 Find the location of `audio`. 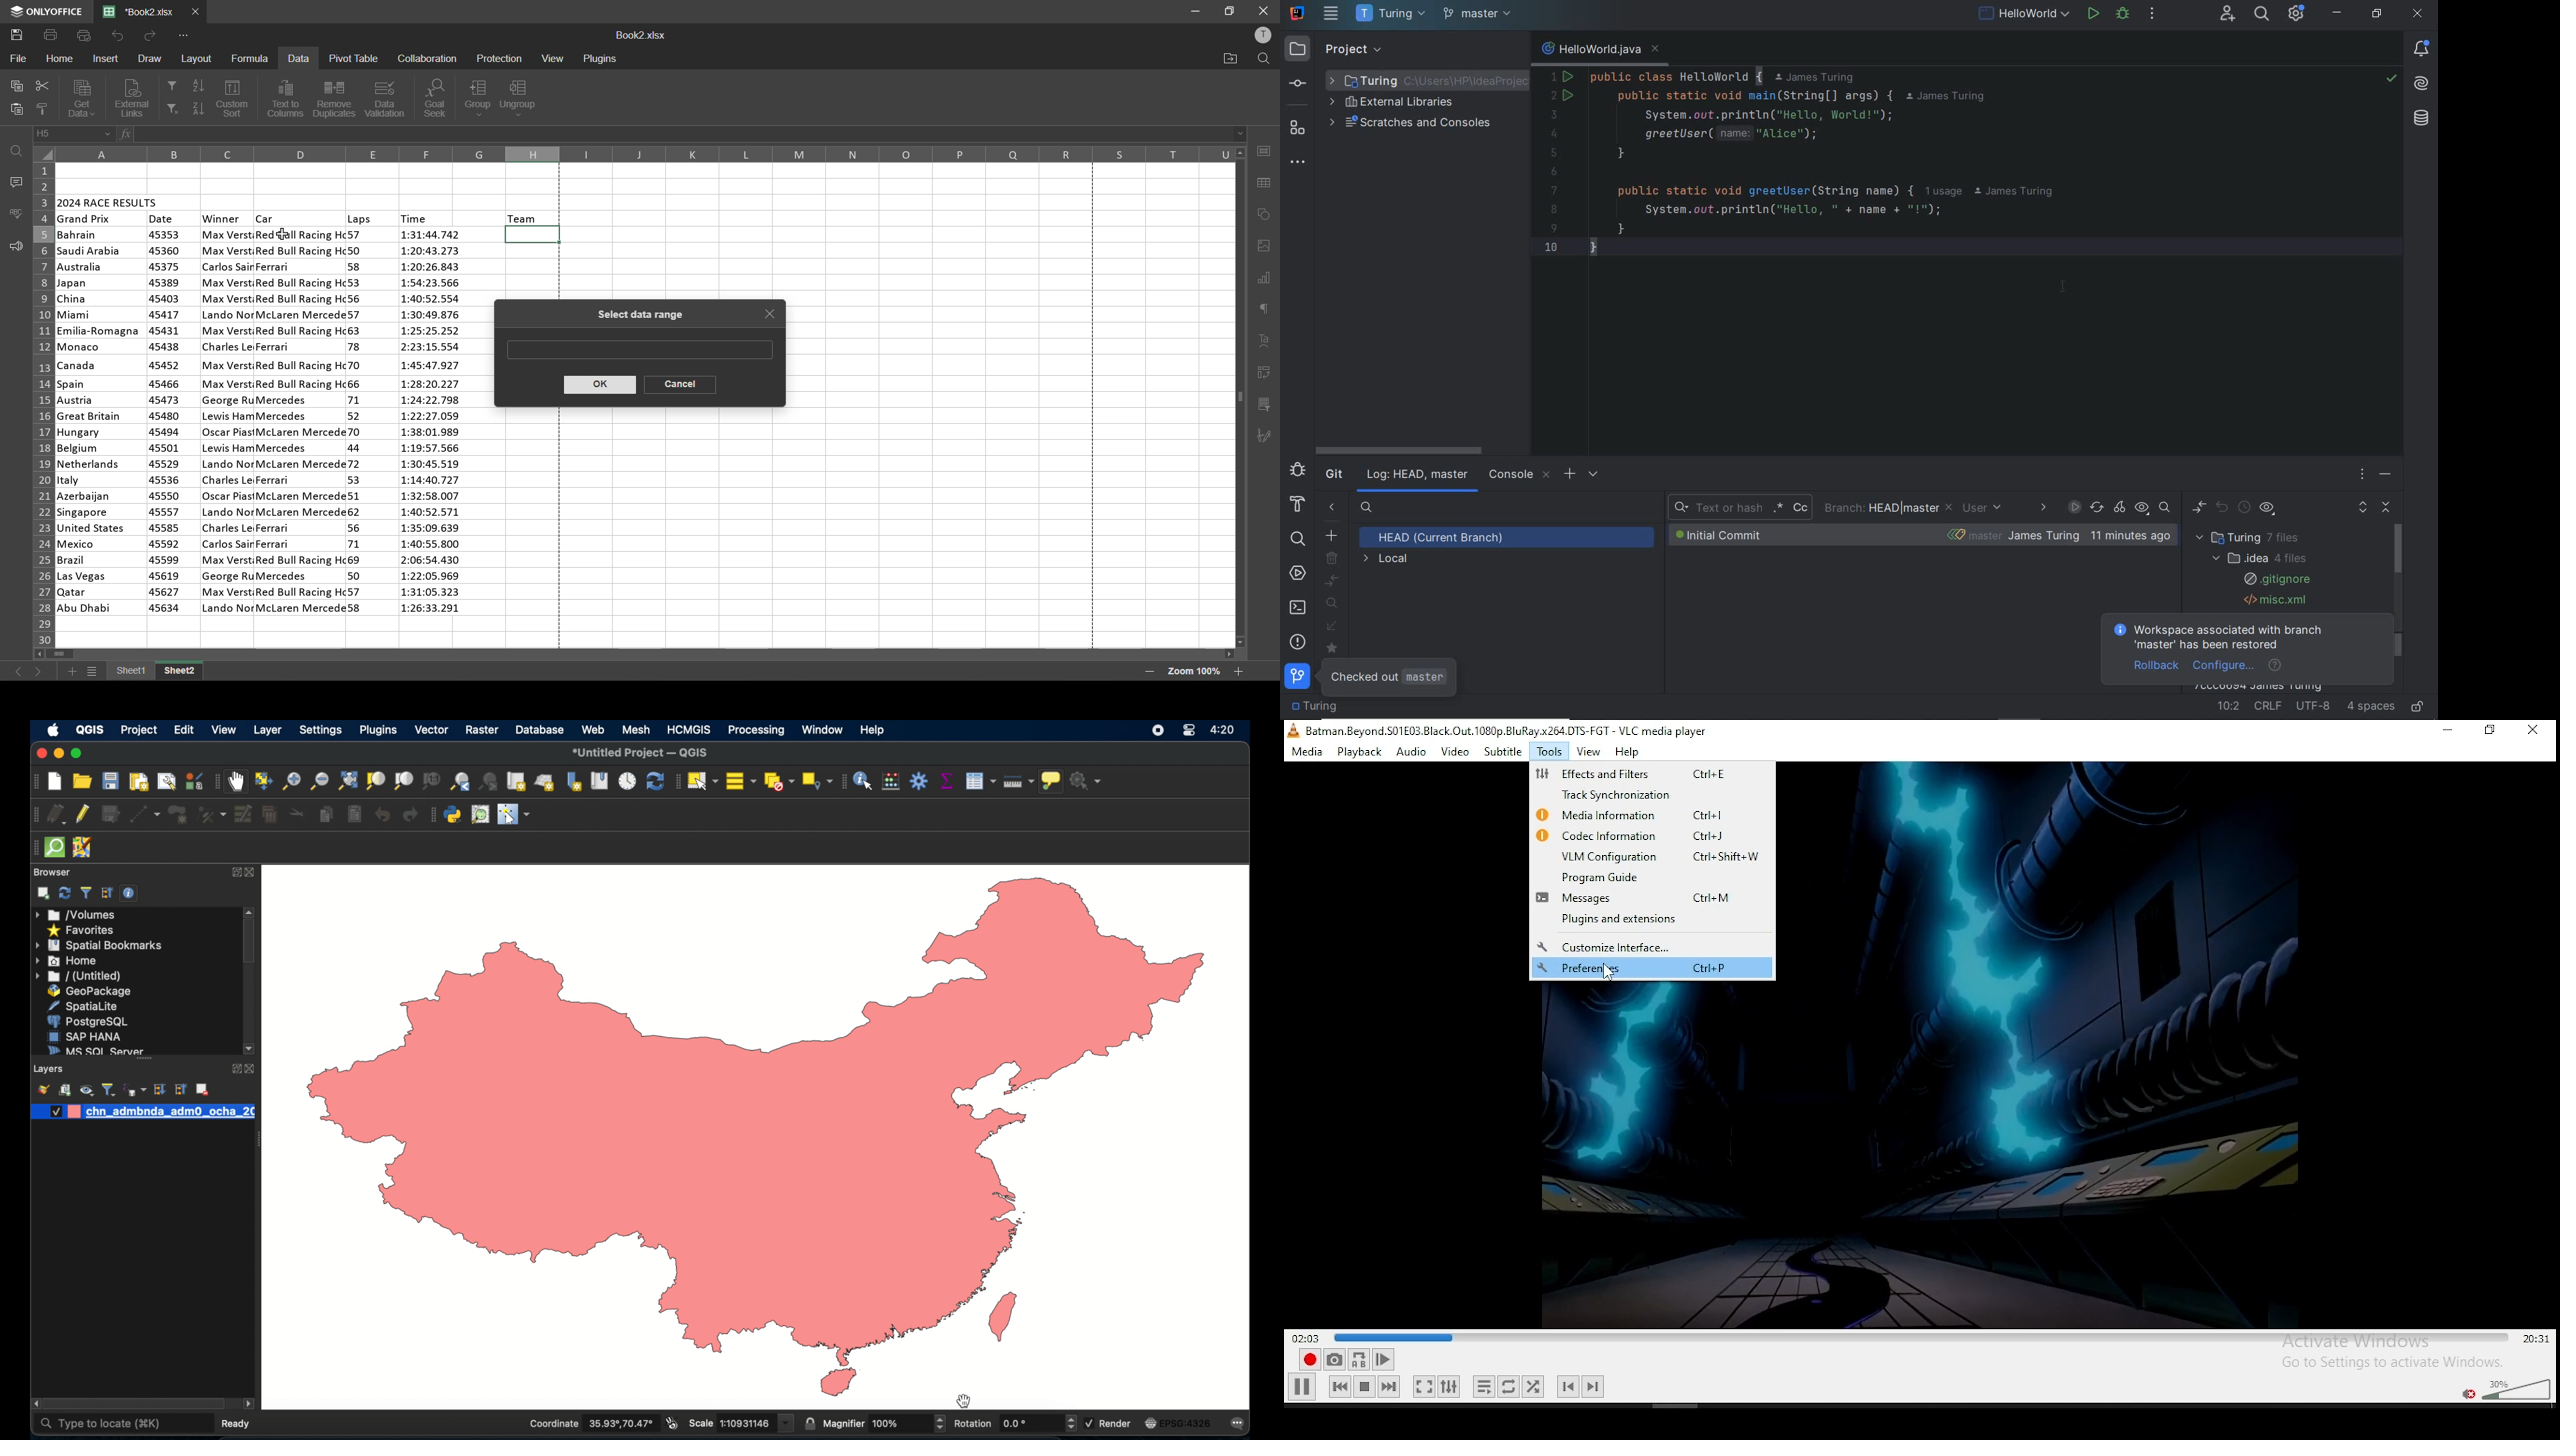

audio is located at coordinates (1411, 751).